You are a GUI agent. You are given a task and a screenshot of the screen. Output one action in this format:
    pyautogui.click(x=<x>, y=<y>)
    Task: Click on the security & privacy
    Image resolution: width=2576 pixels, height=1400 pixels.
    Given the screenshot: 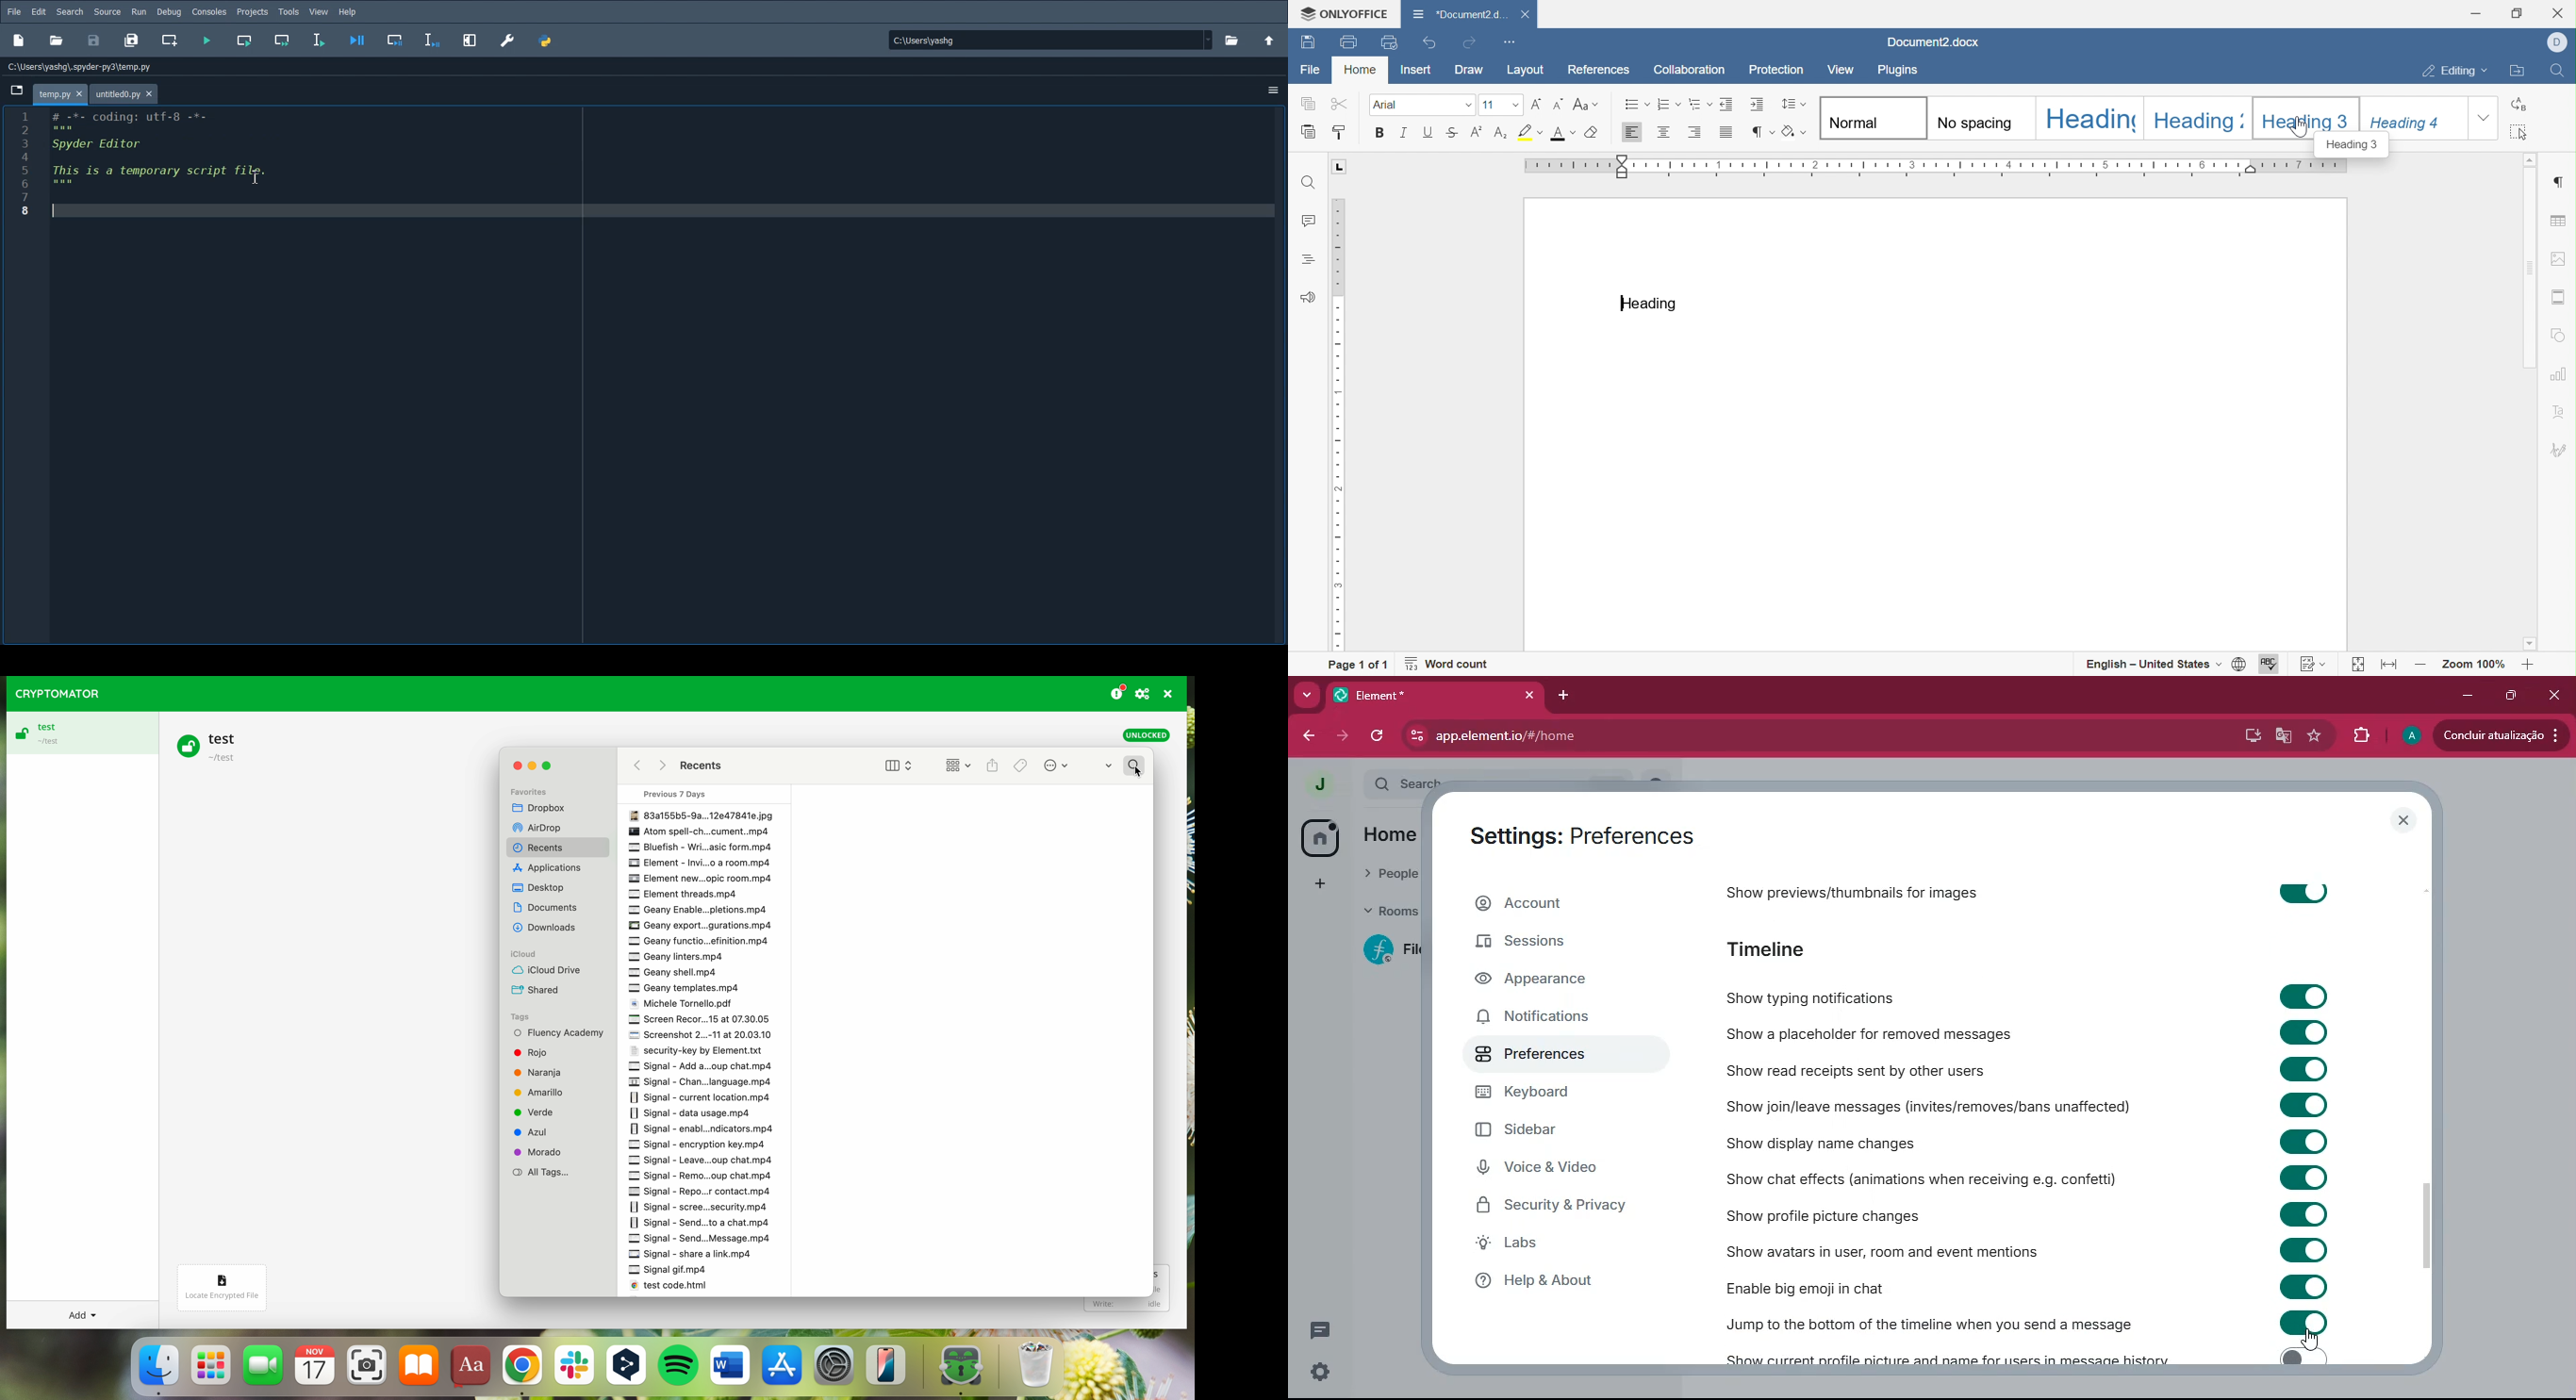 What is the action you would take?
    pyautogui.click(x=1555, y=1210)
    